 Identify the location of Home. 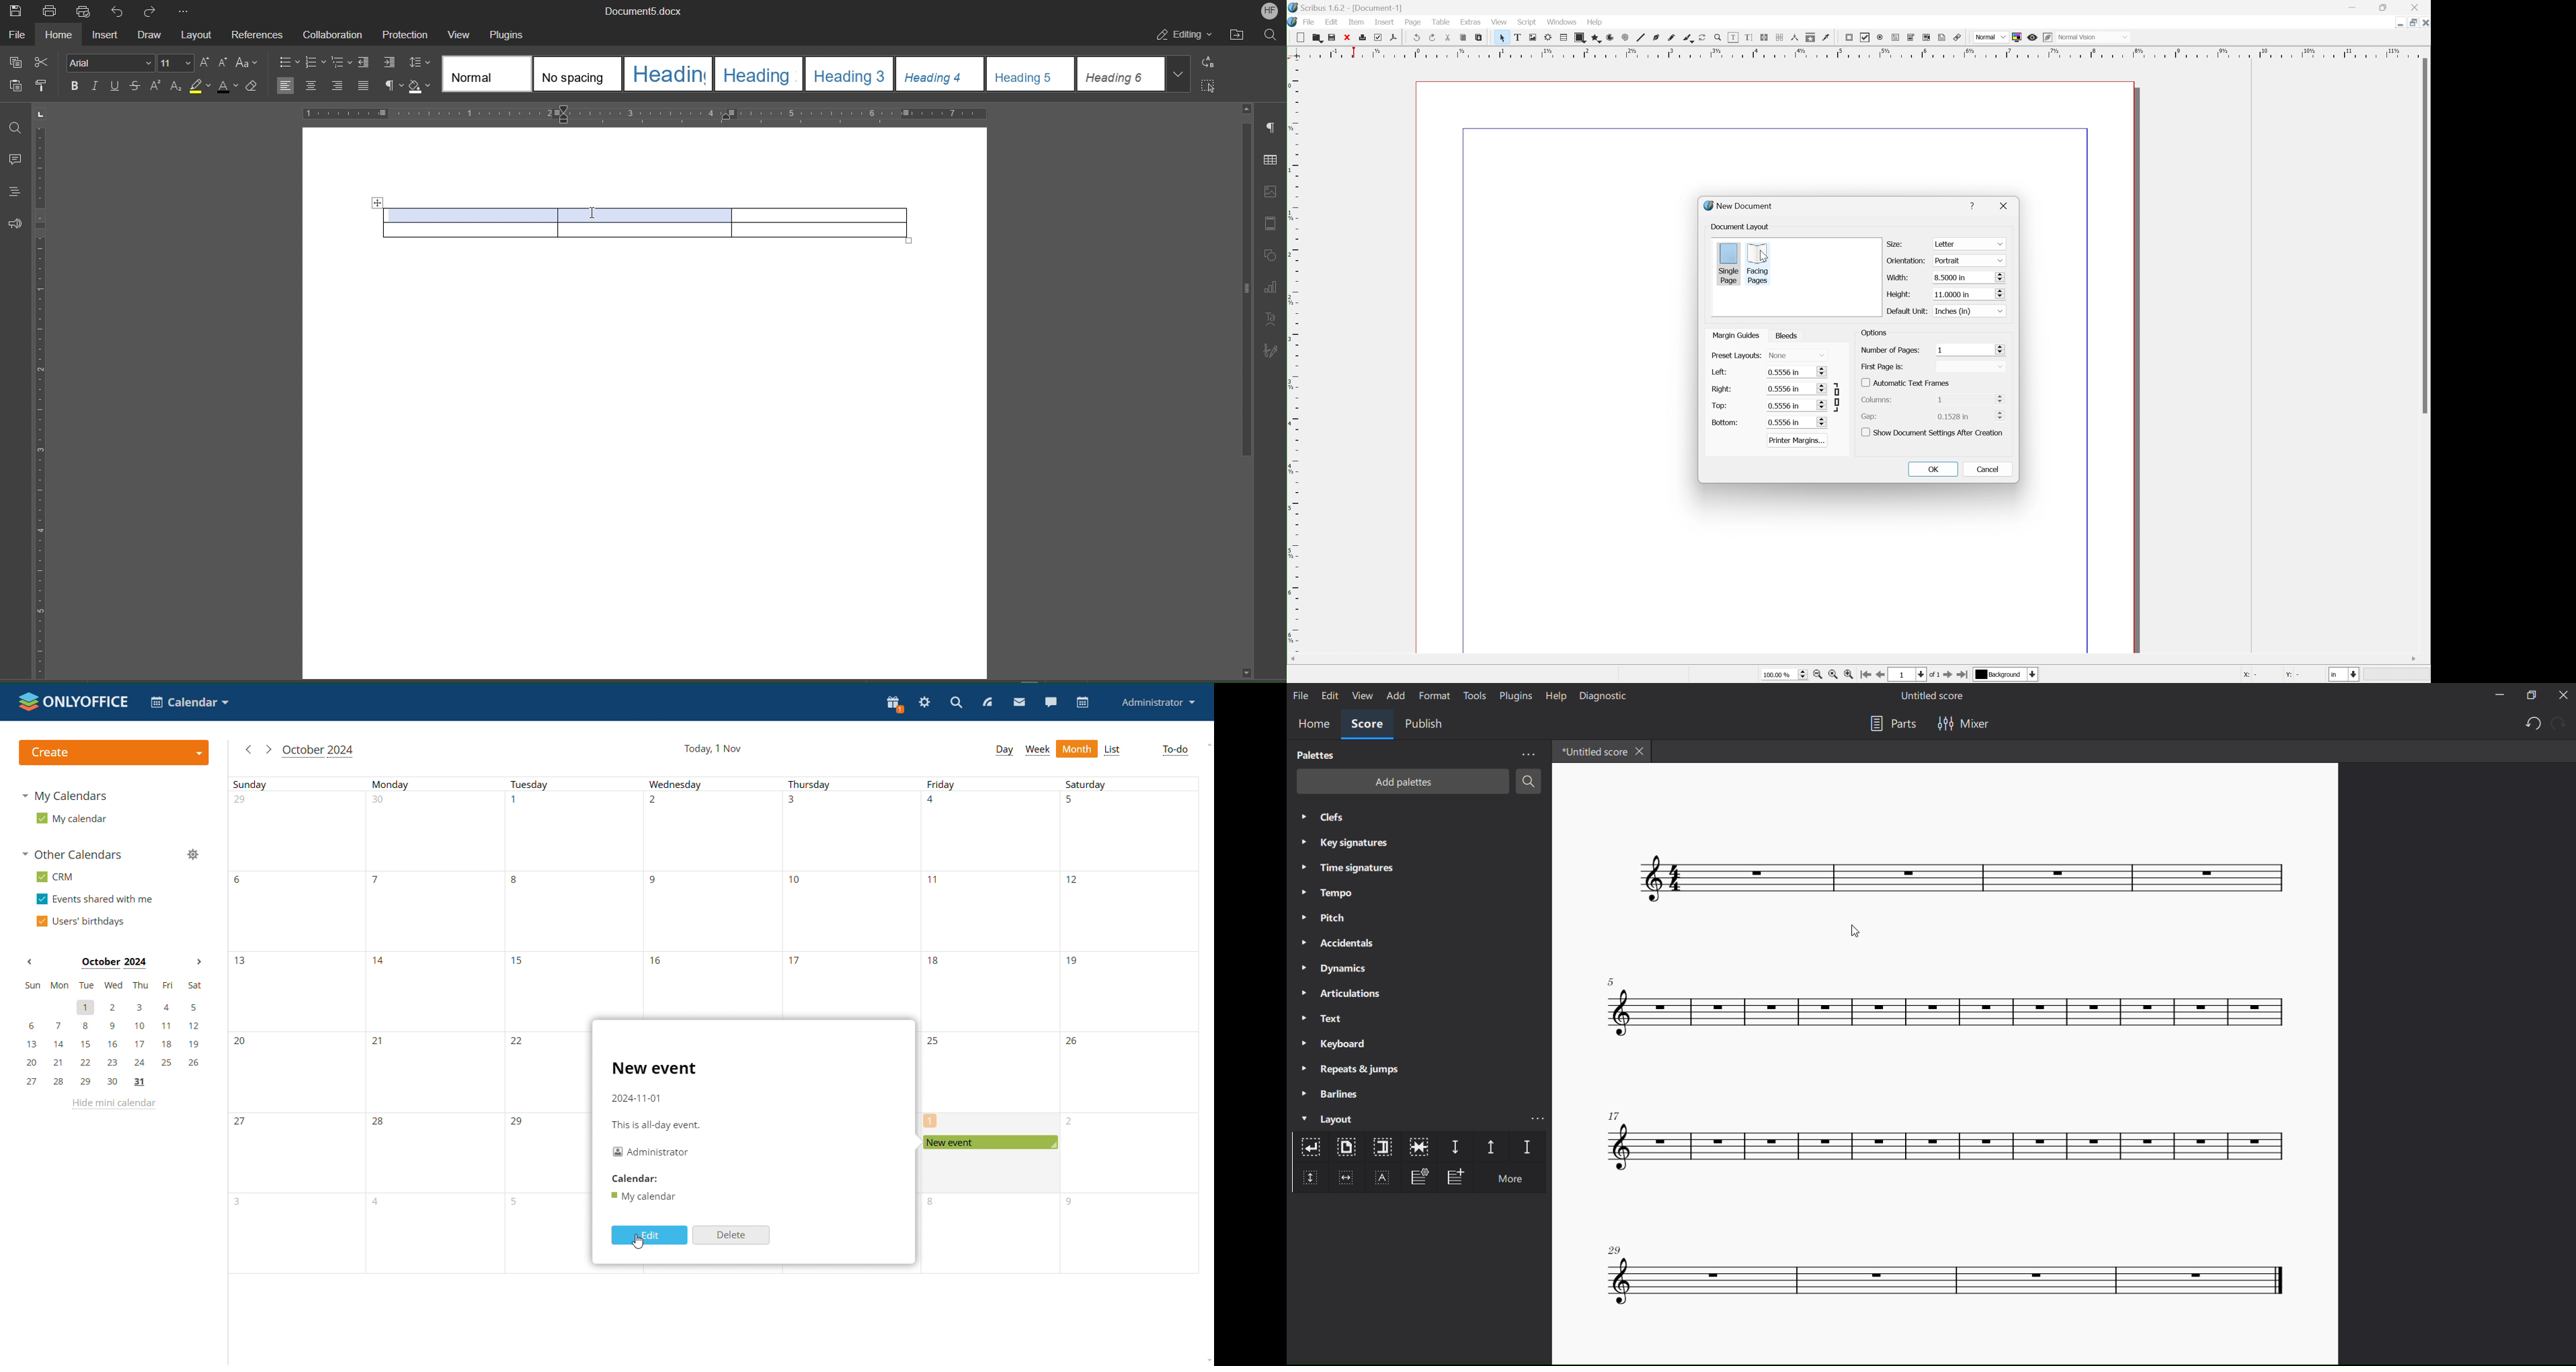
(62, 37).